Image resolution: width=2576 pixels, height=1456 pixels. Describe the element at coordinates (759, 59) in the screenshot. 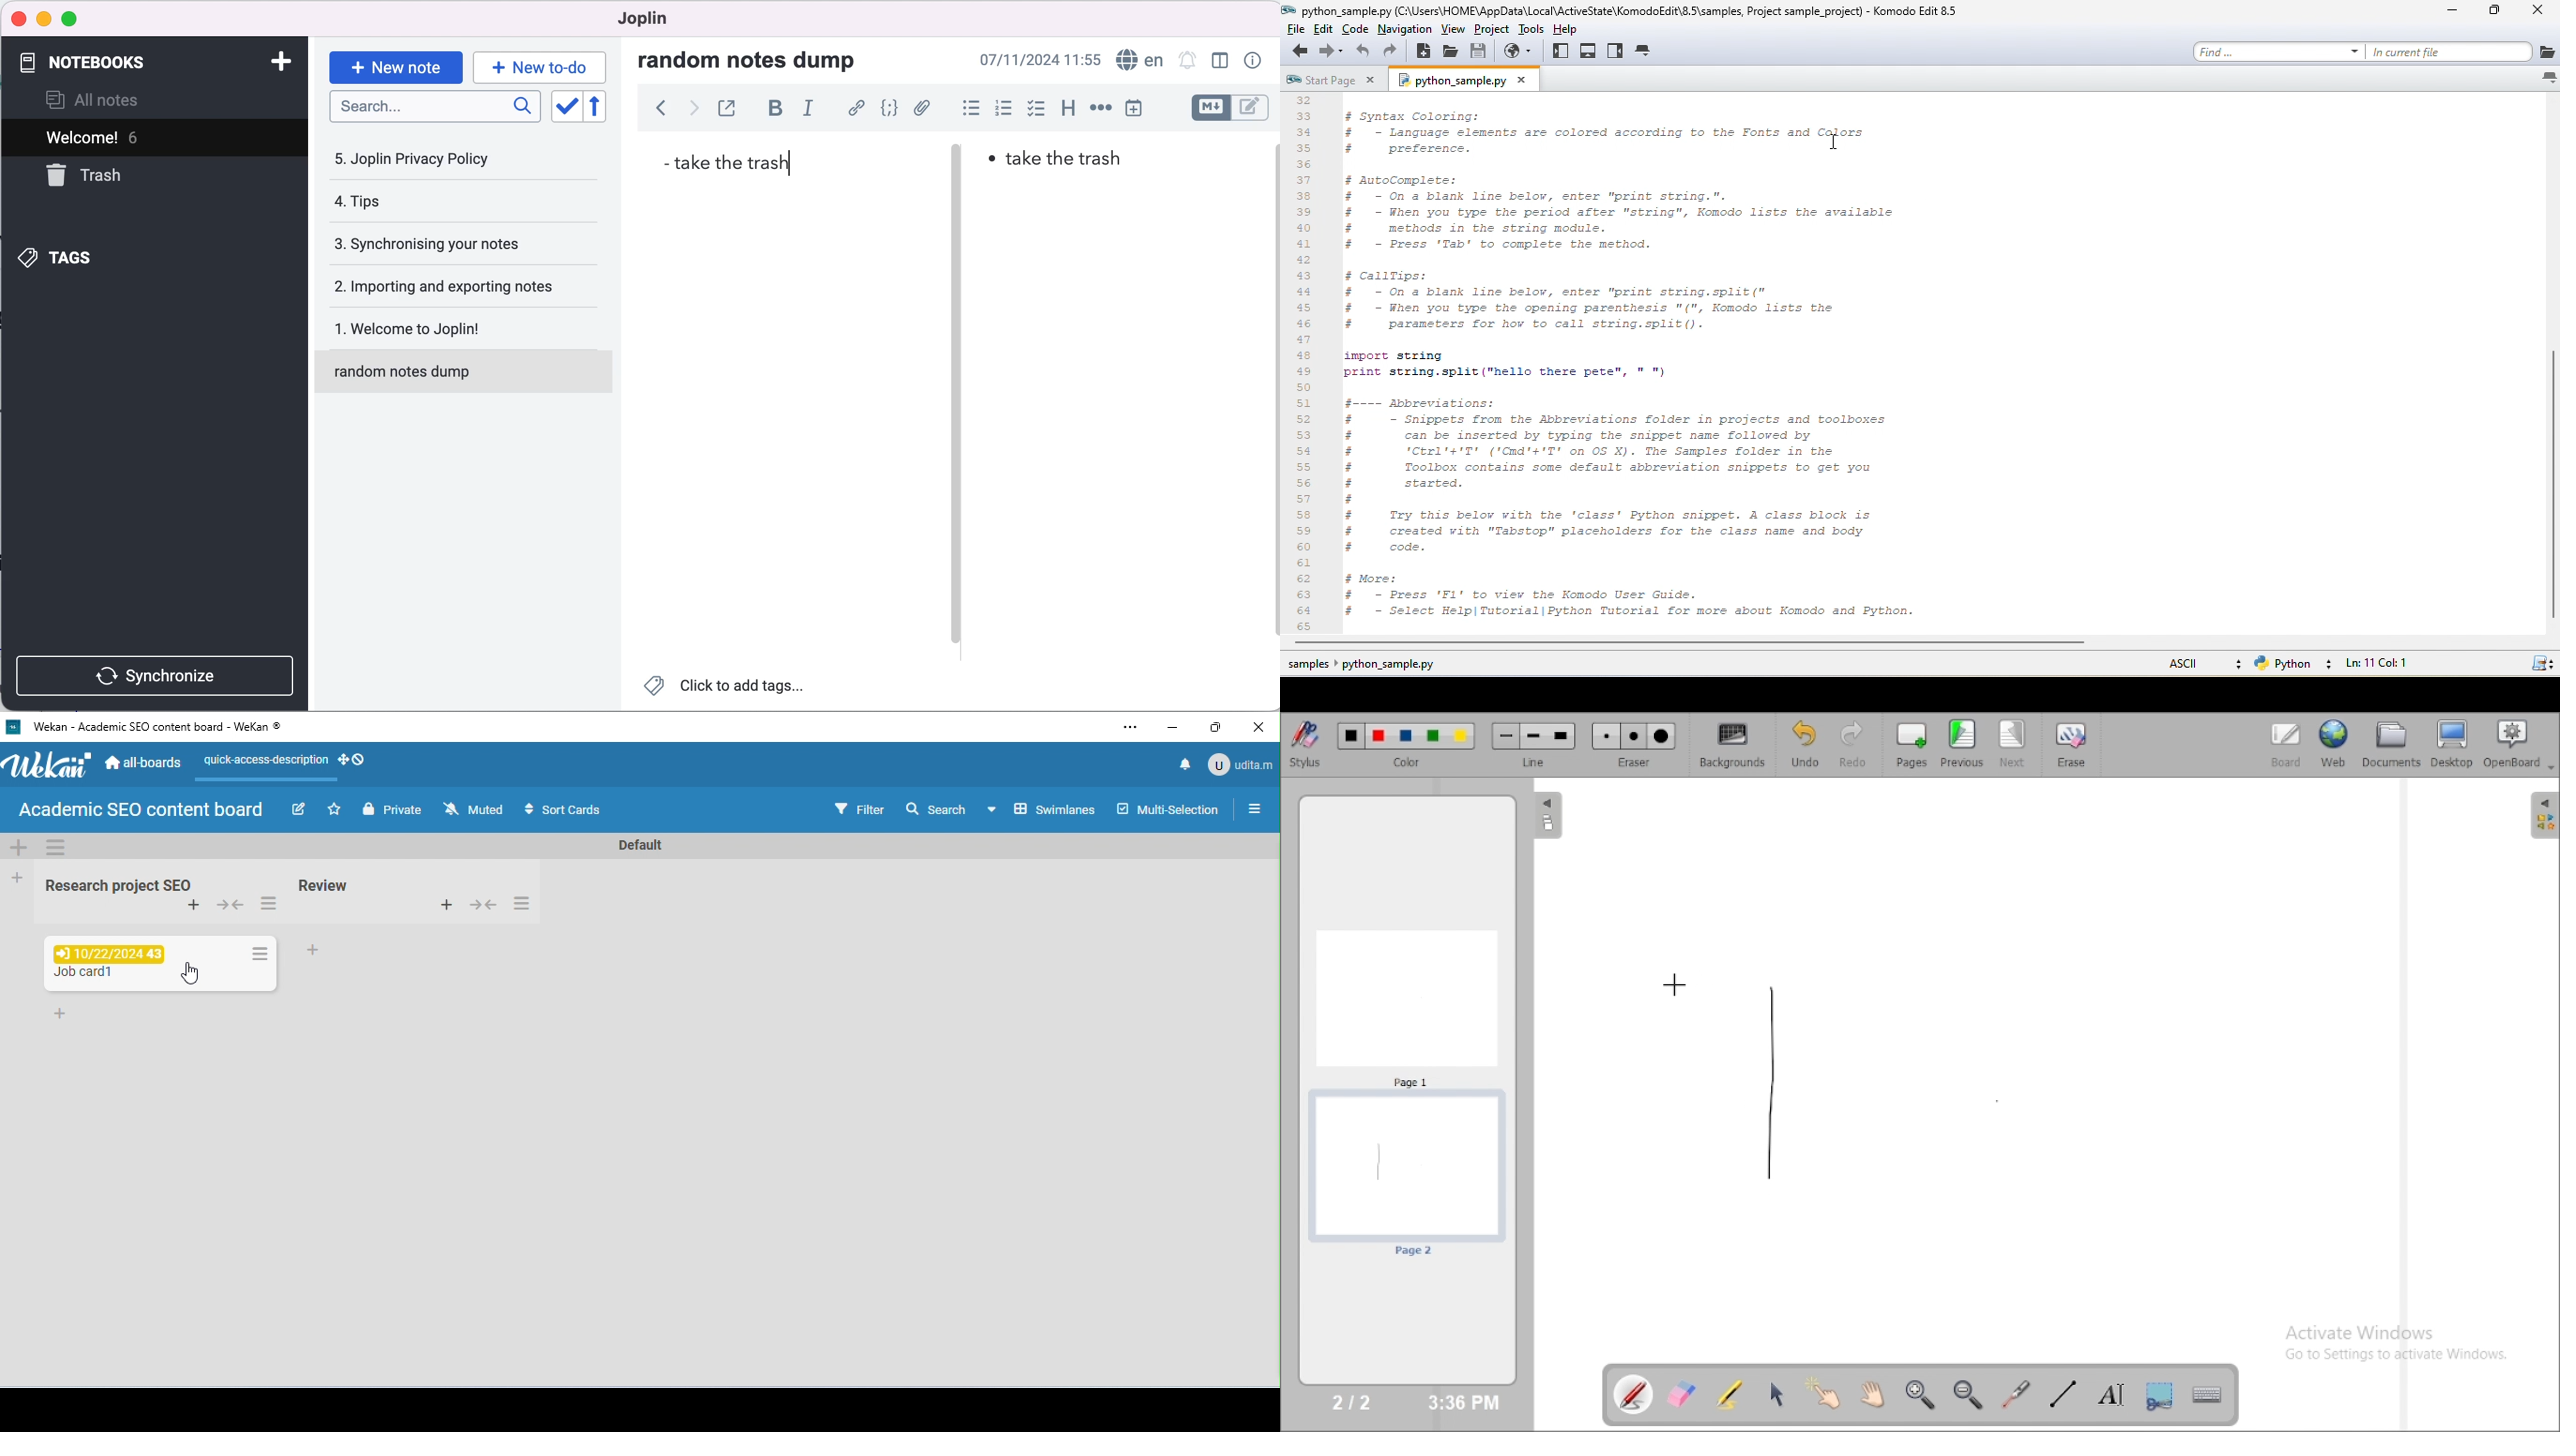

I see `random notes dump` at that location.